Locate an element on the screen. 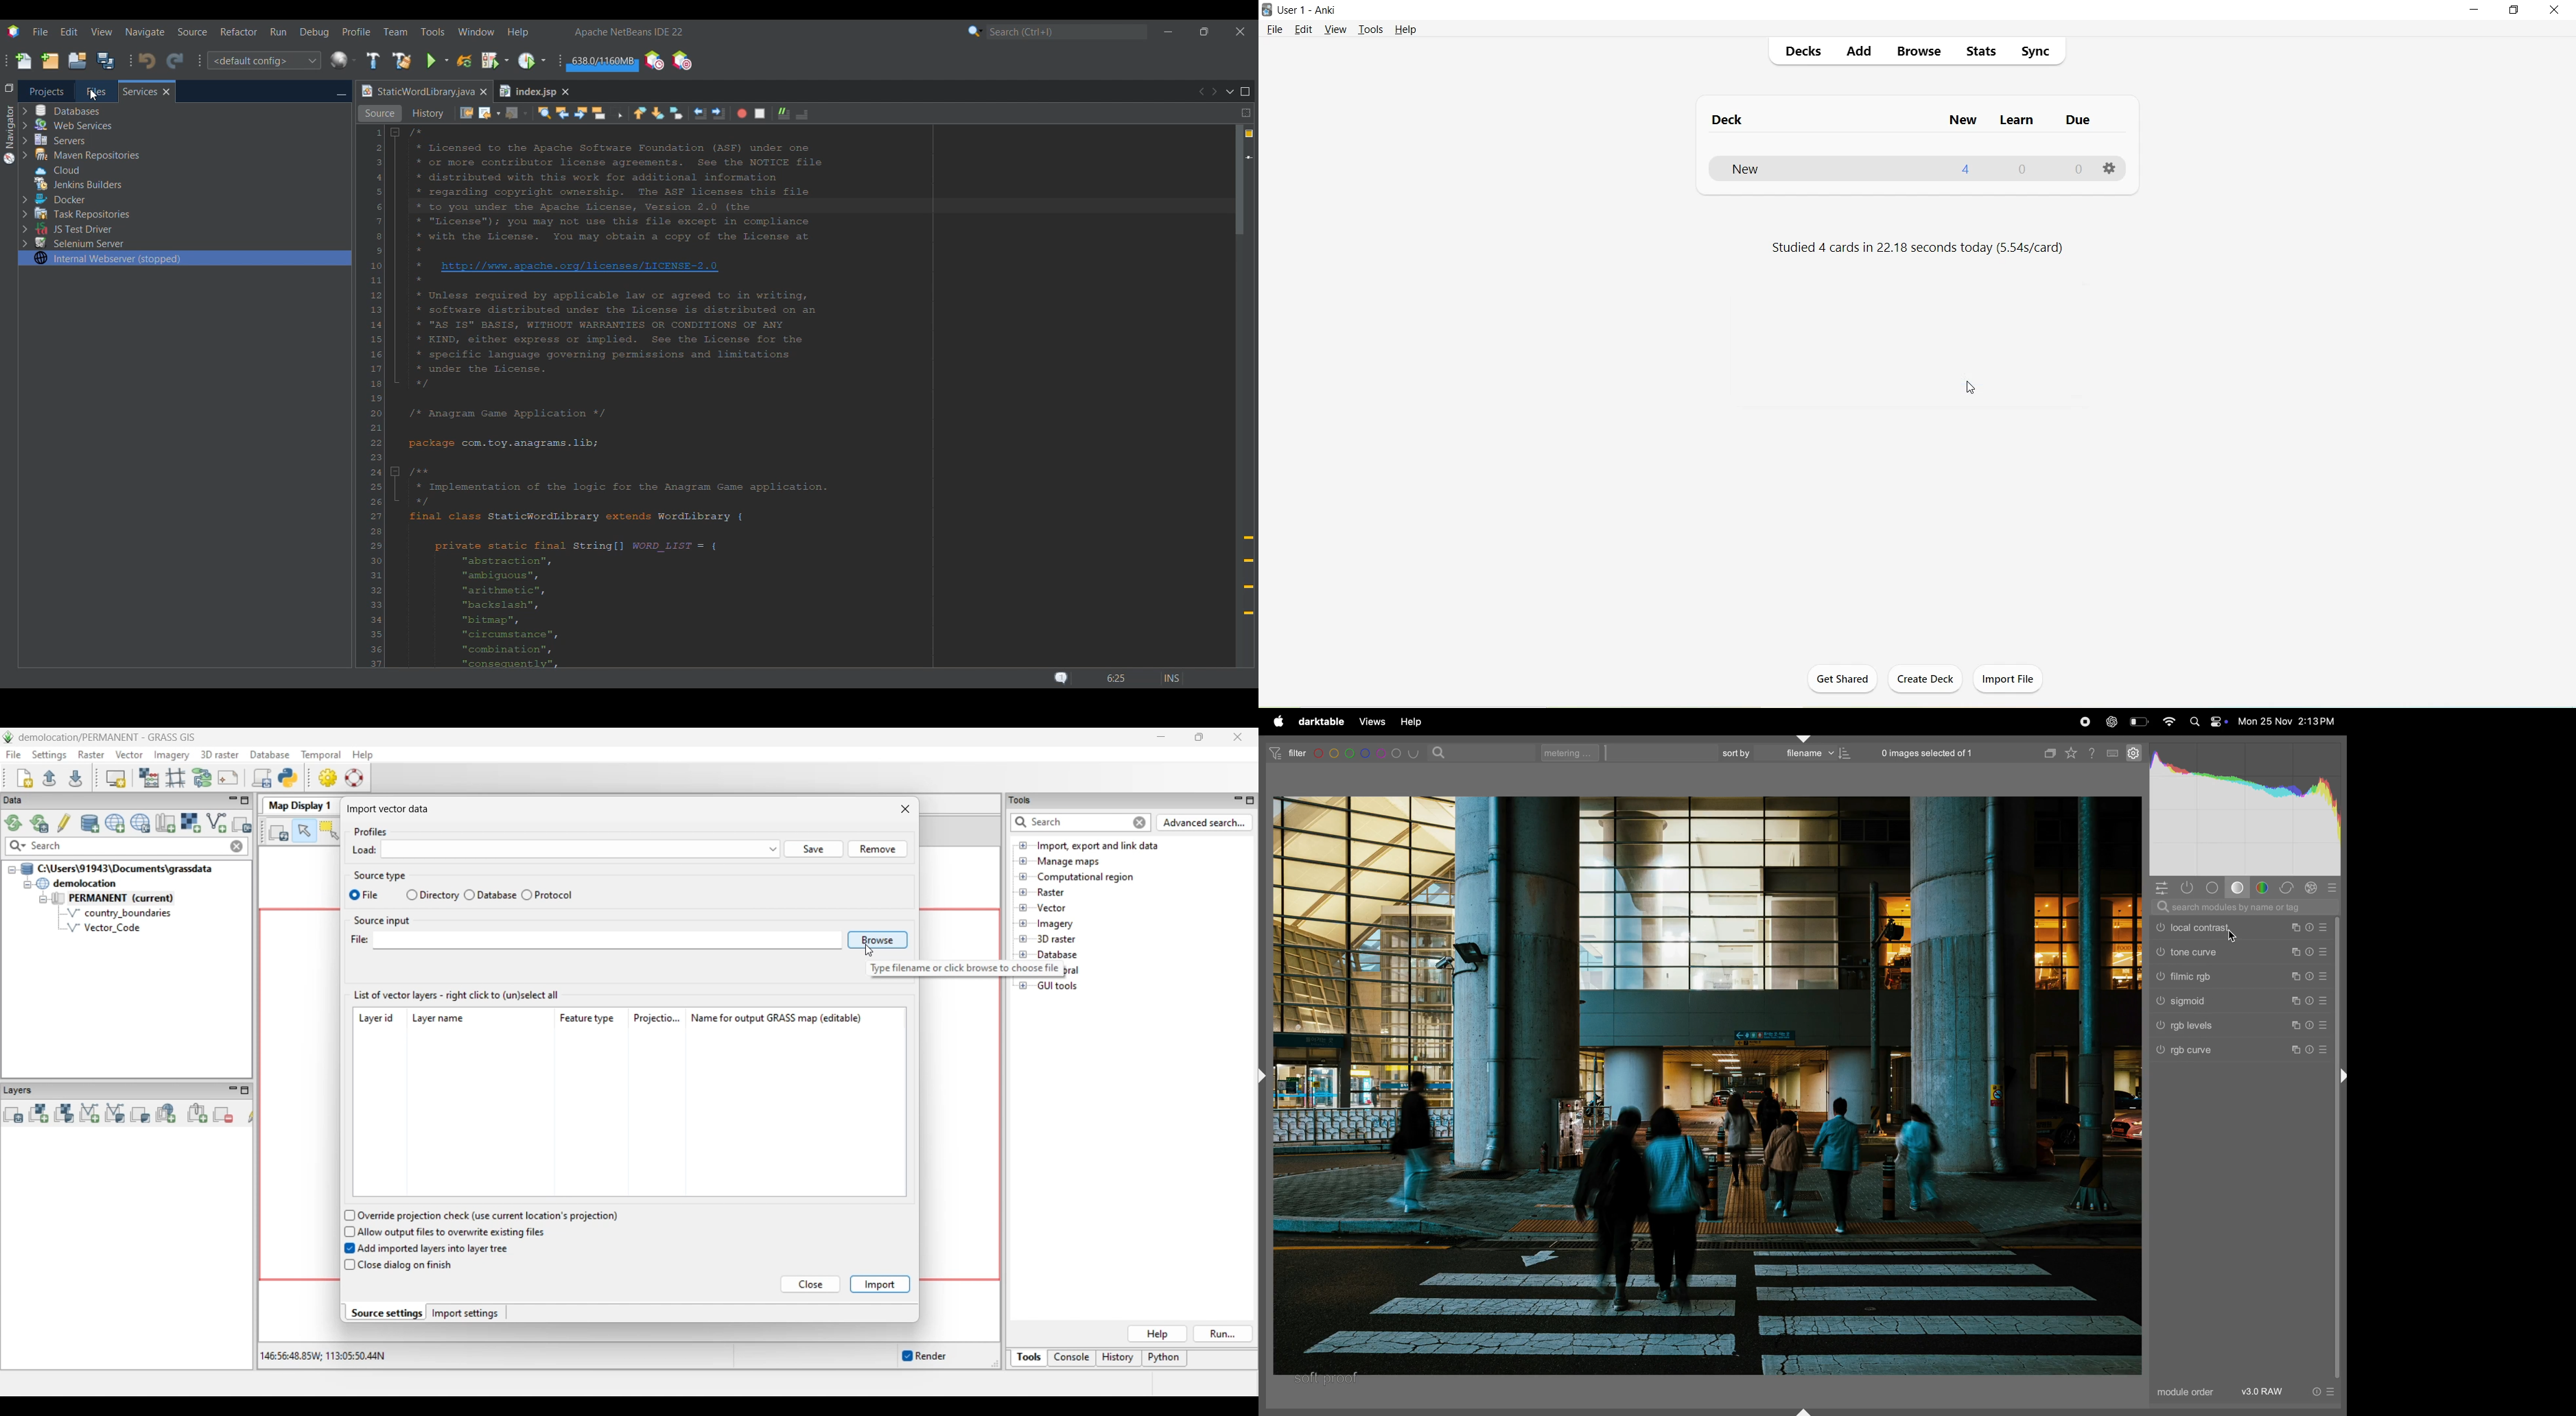 The width and height of the screenshot is (2576, 1428). Minimize is located at coordinates (1168, 32).